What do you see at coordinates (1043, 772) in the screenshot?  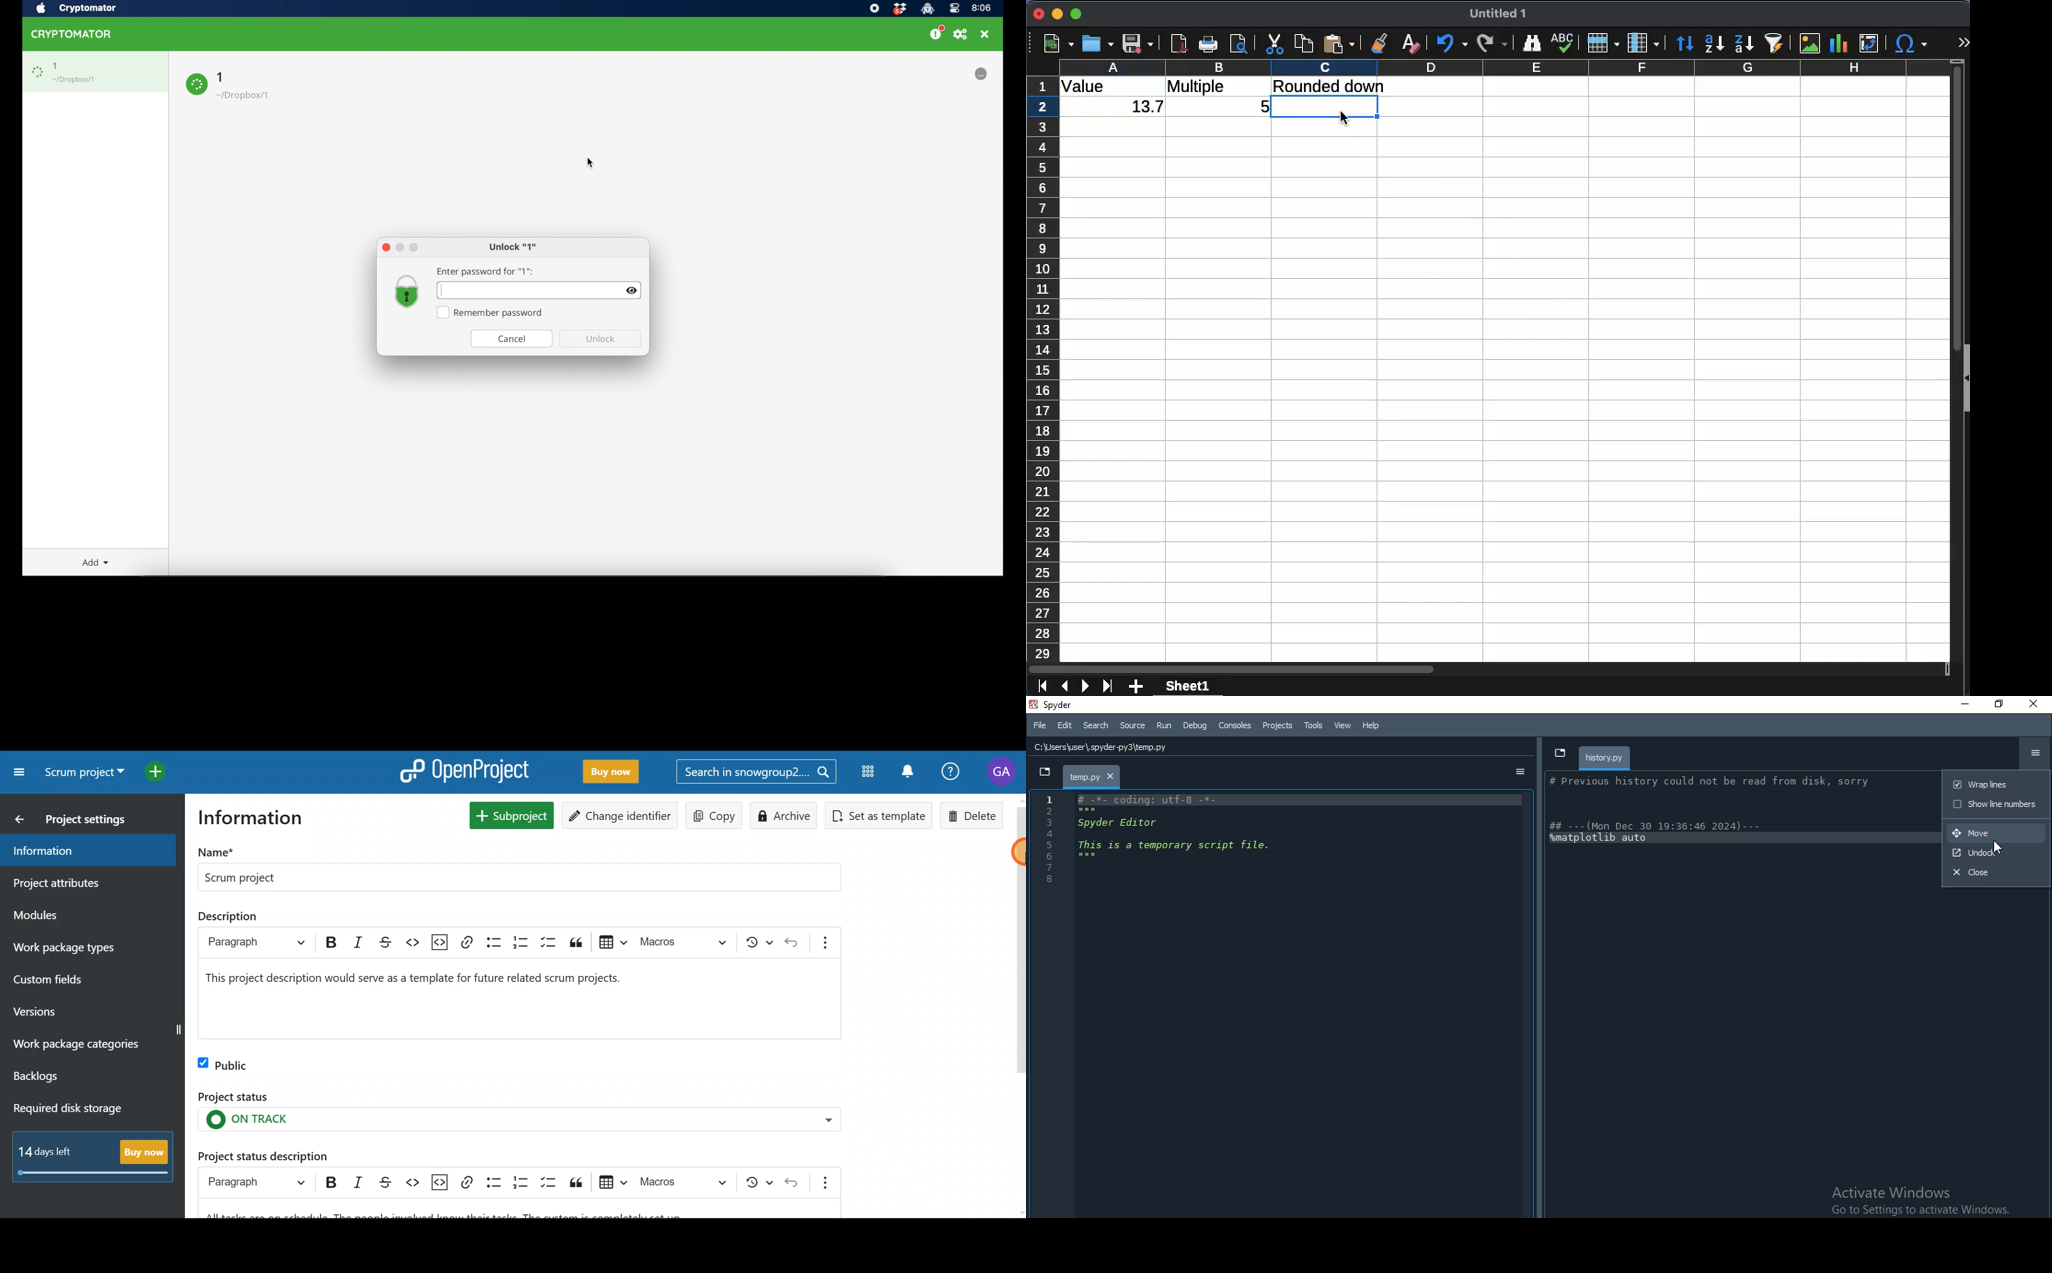 I see `dropdown` at bounding box center [1043, 772].